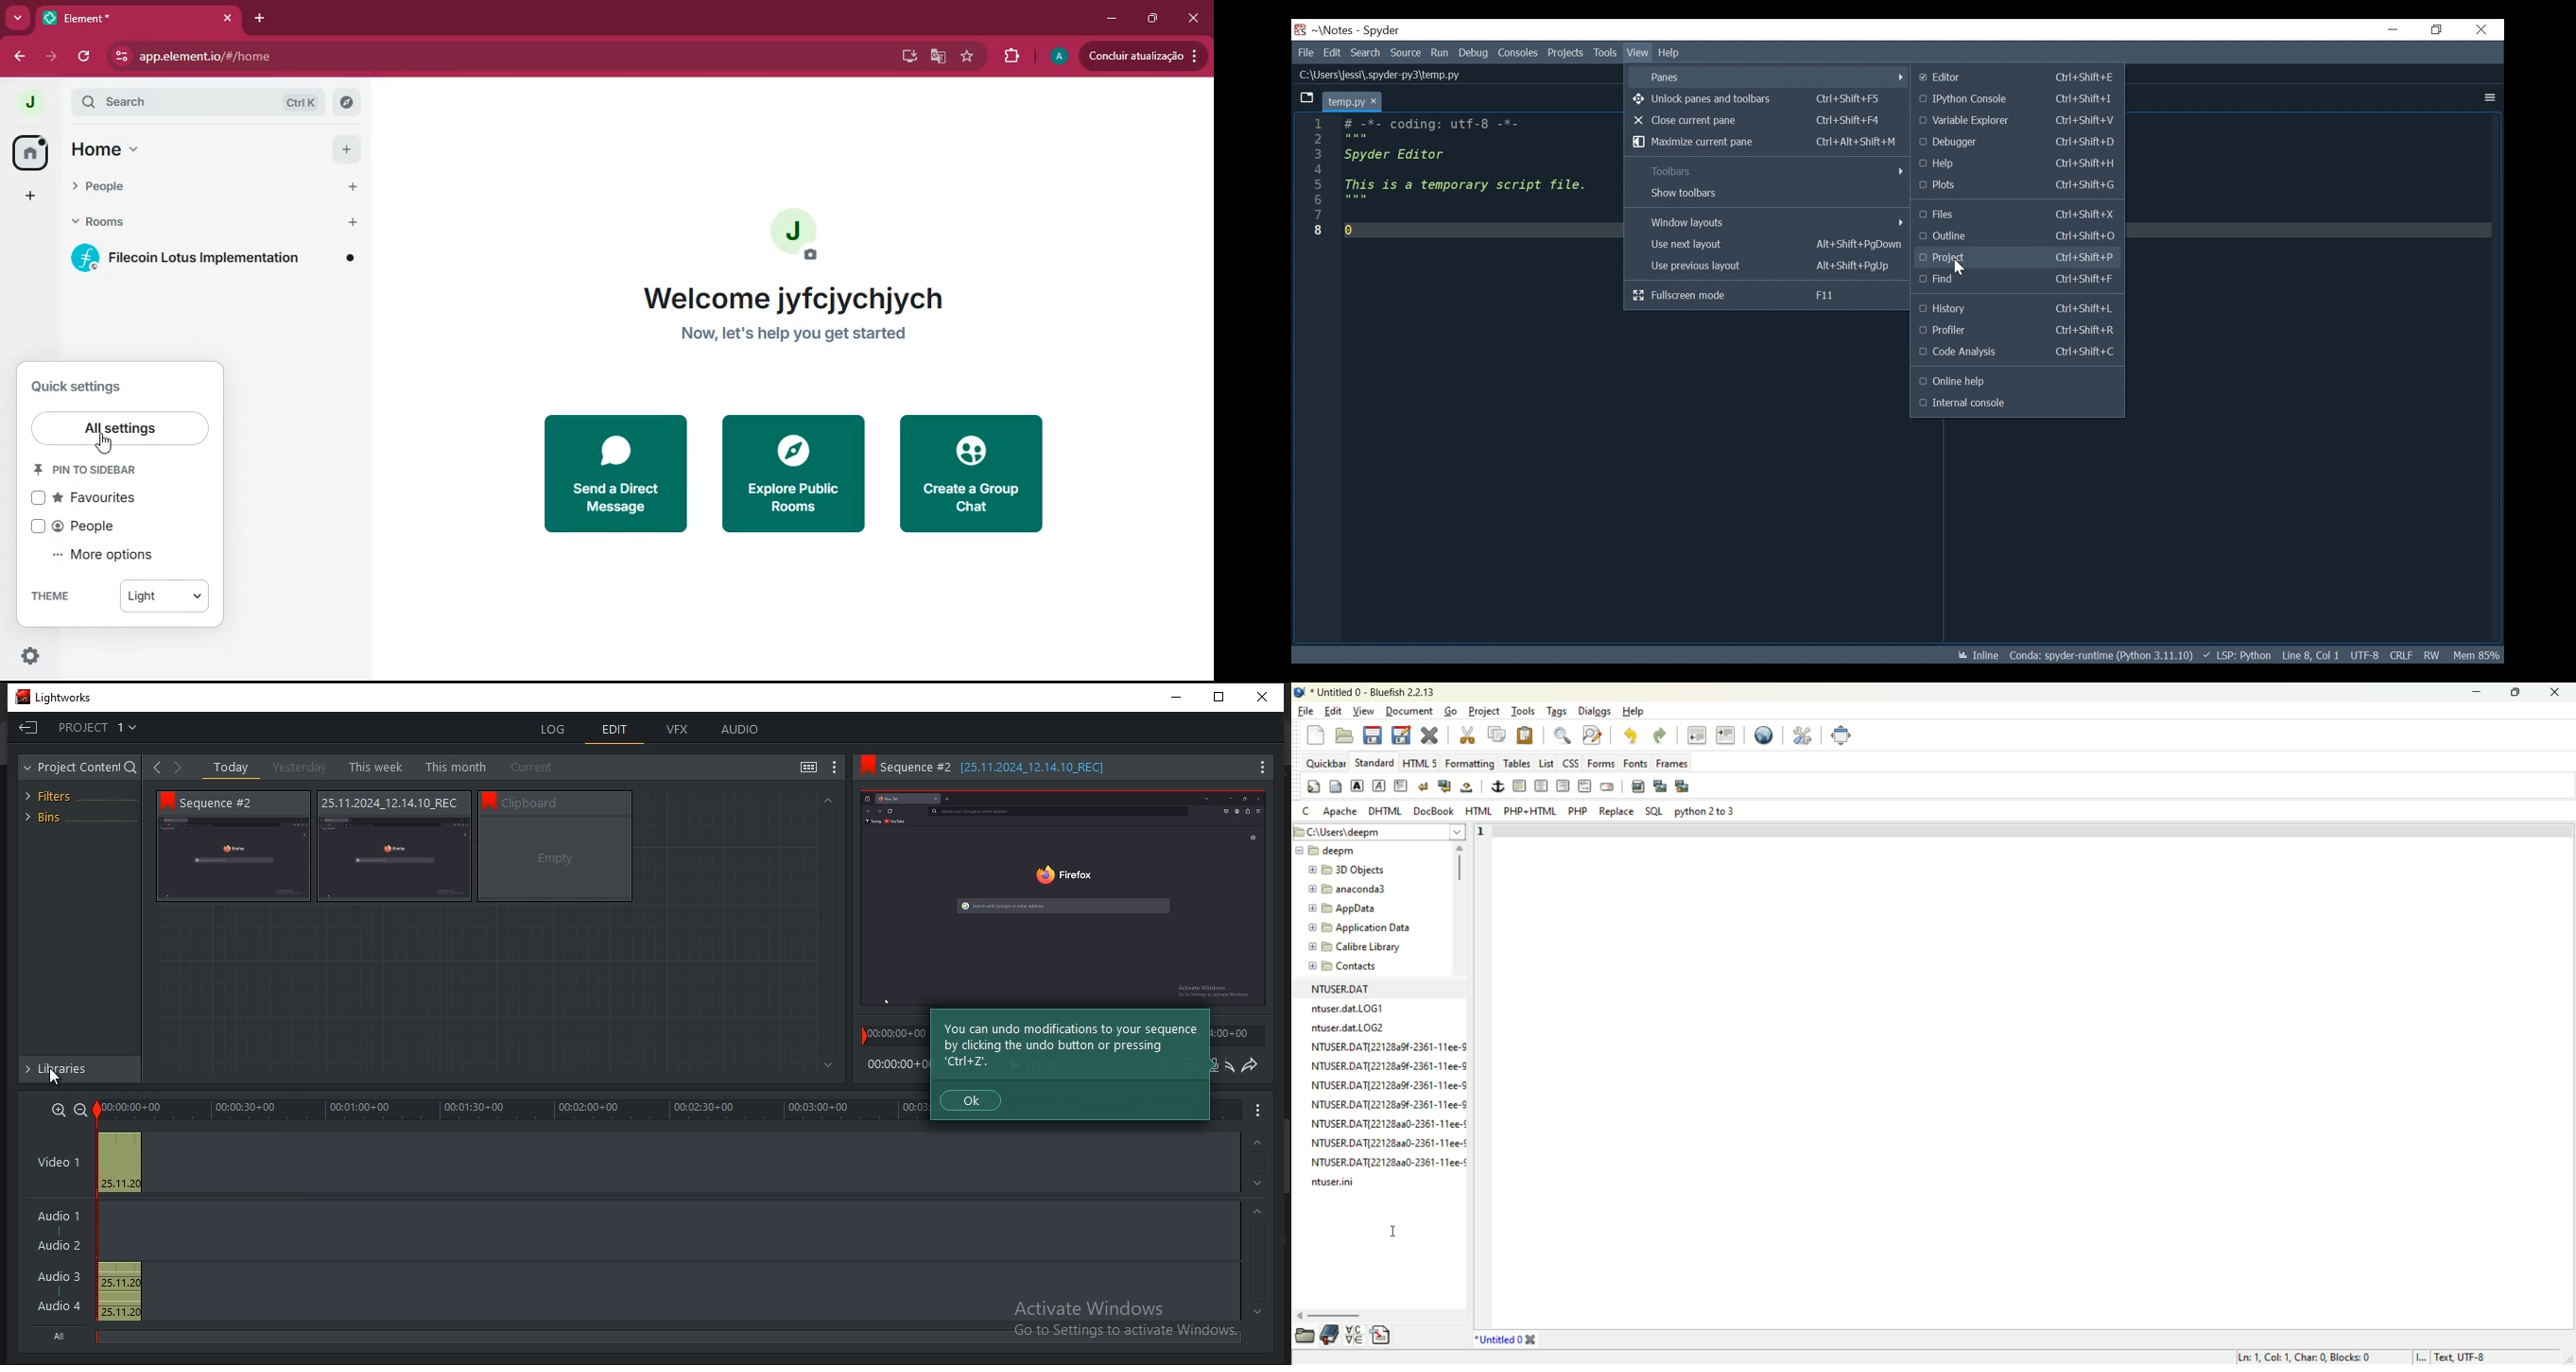  Describe the element at coordinates (2306, 1357) in the screenshot. I see `cursor position` at that location.